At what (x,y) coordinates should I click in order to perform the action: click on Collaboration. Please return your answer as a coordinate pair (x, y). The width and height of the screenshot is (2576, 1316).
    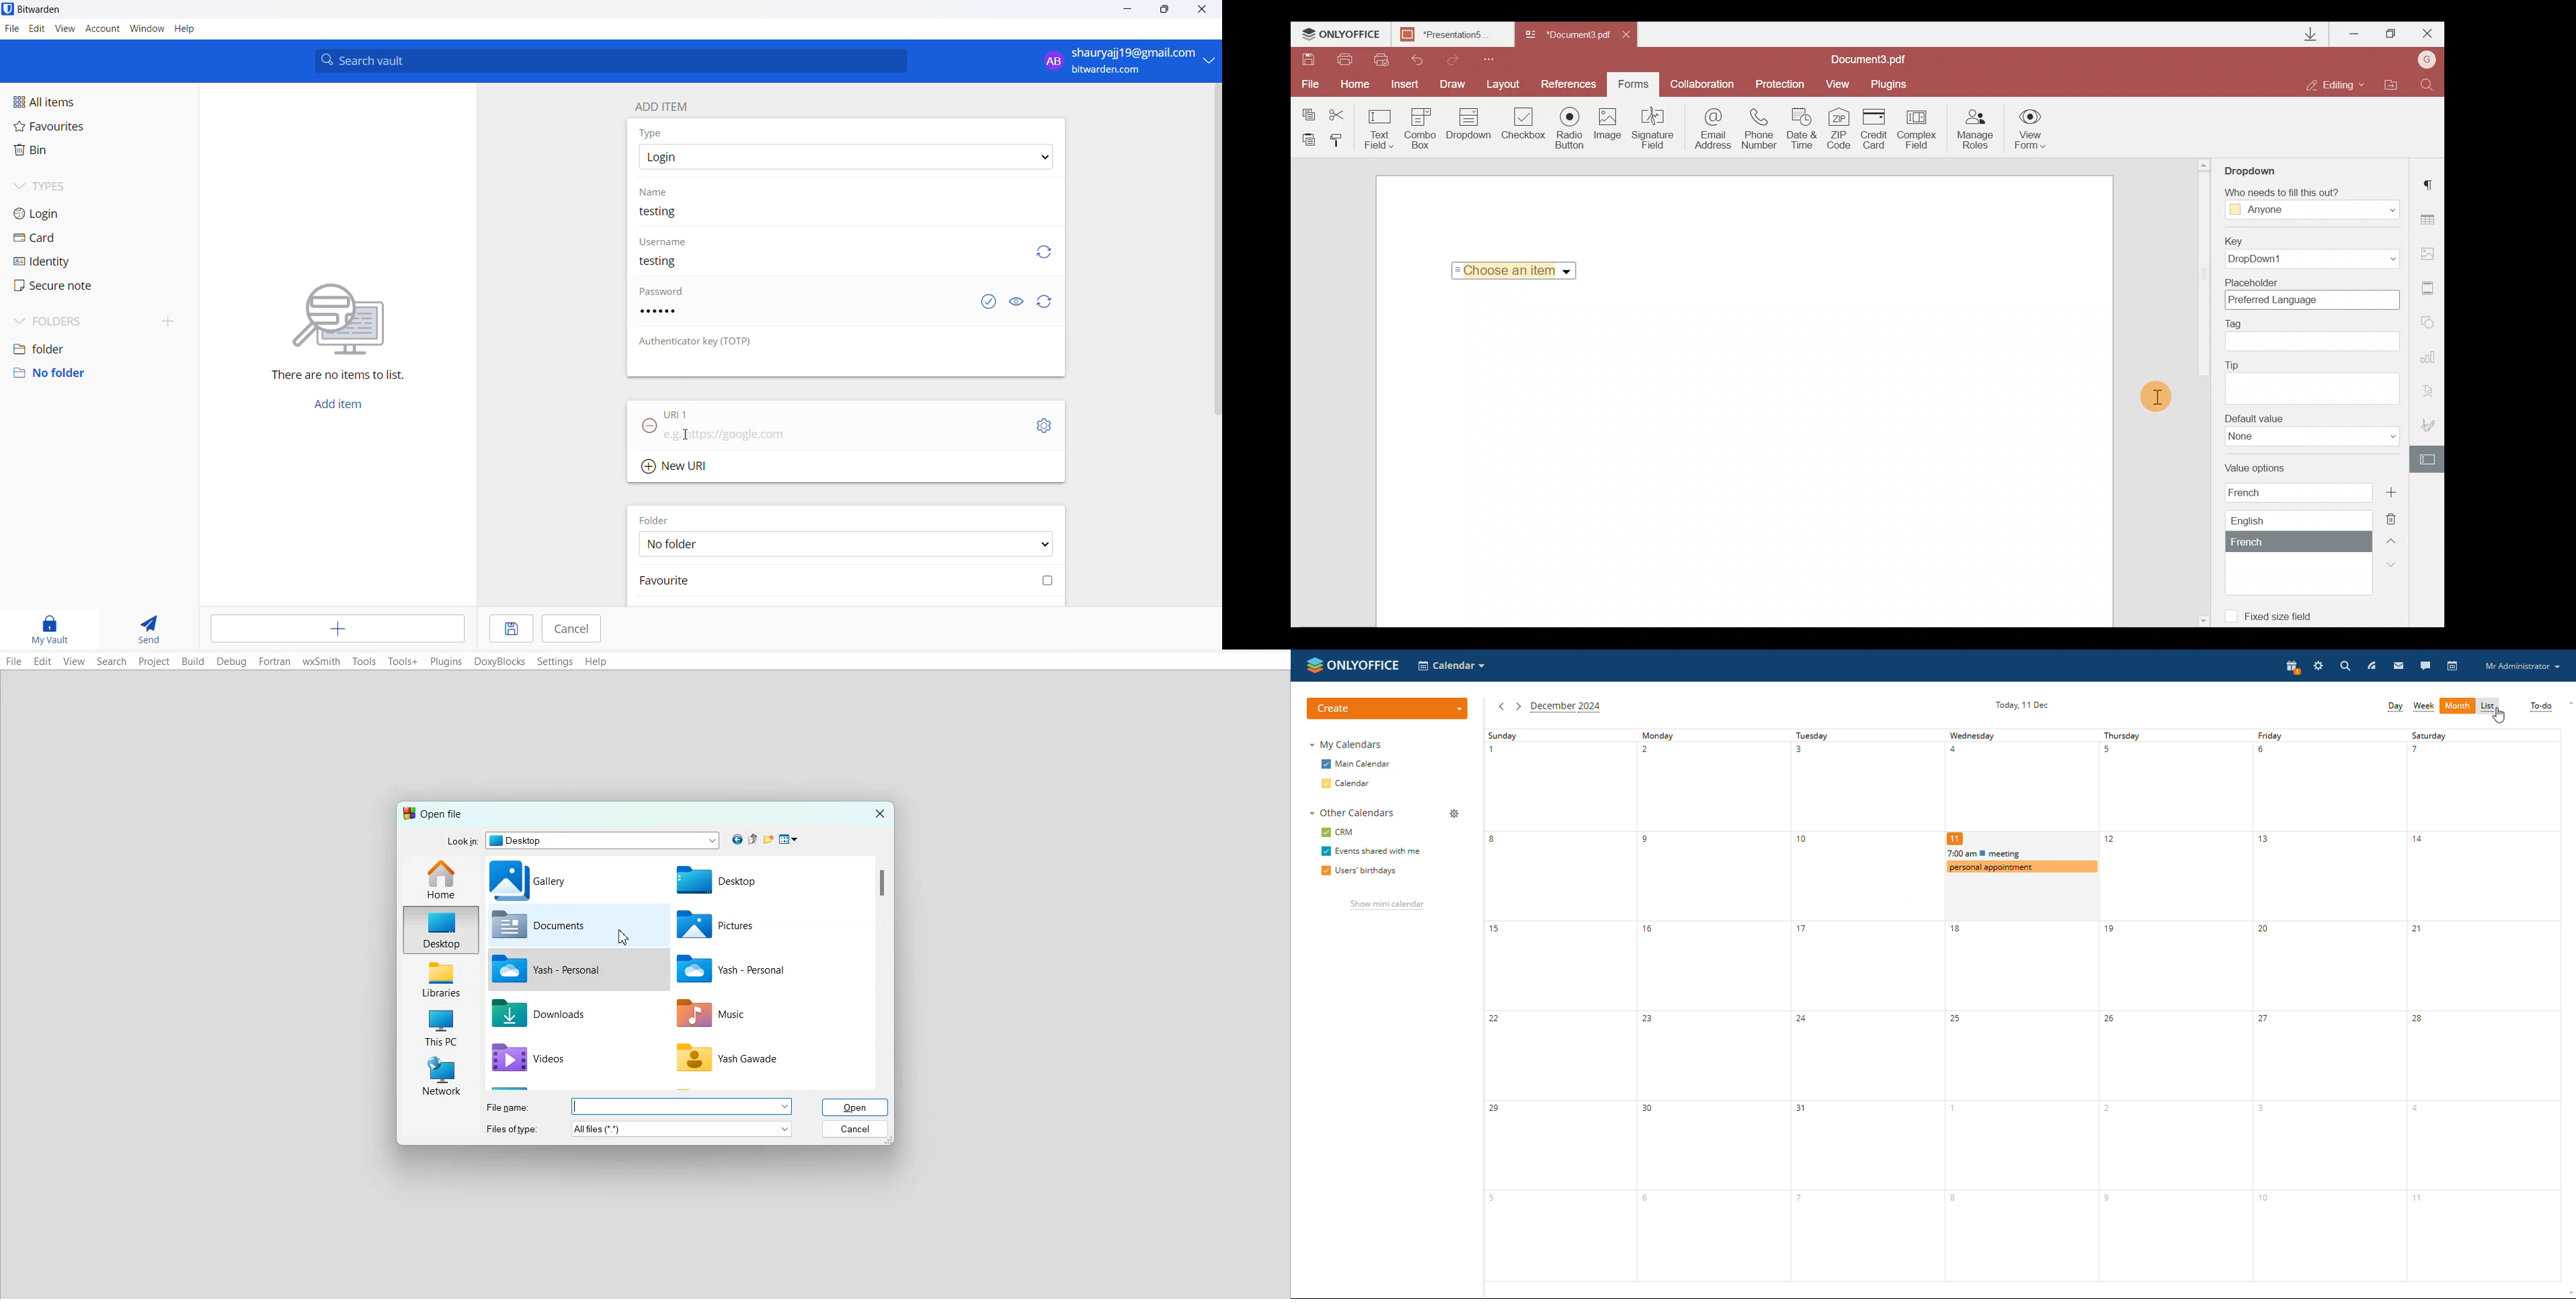
    Looking at the image, I should click on (1701, 84).